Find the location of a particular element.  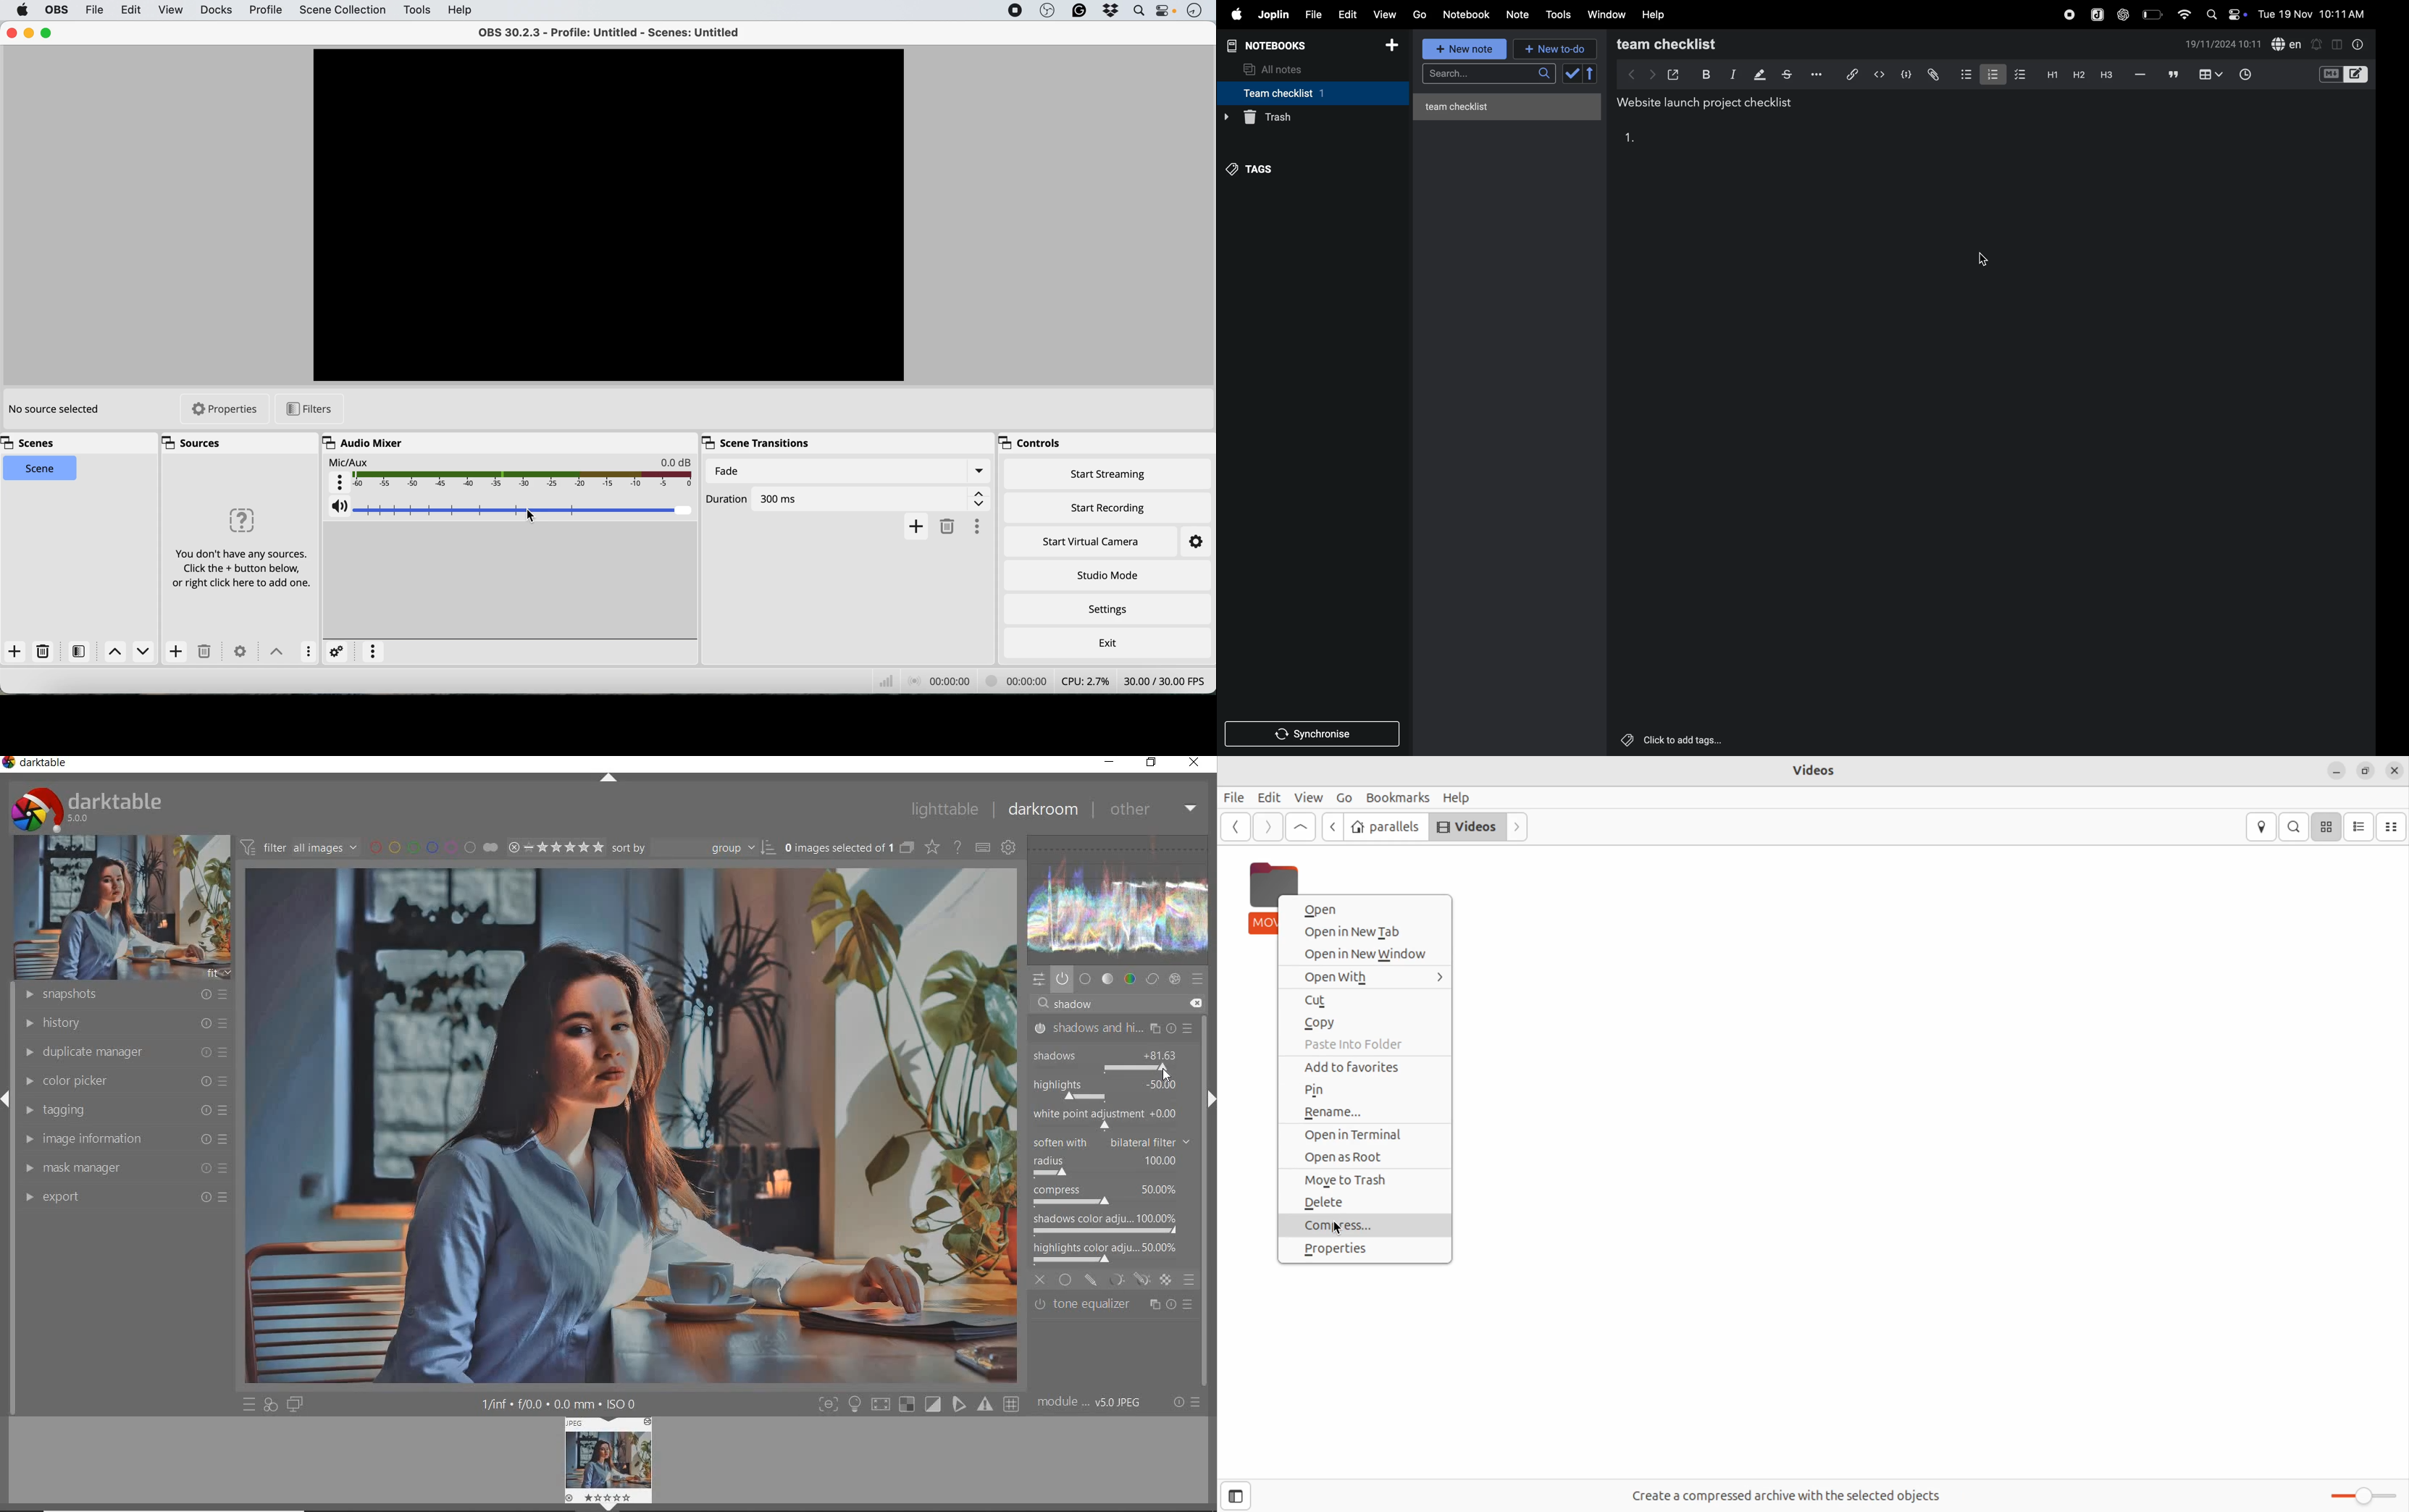

new to d0 is located at coordinates (1554, 49).